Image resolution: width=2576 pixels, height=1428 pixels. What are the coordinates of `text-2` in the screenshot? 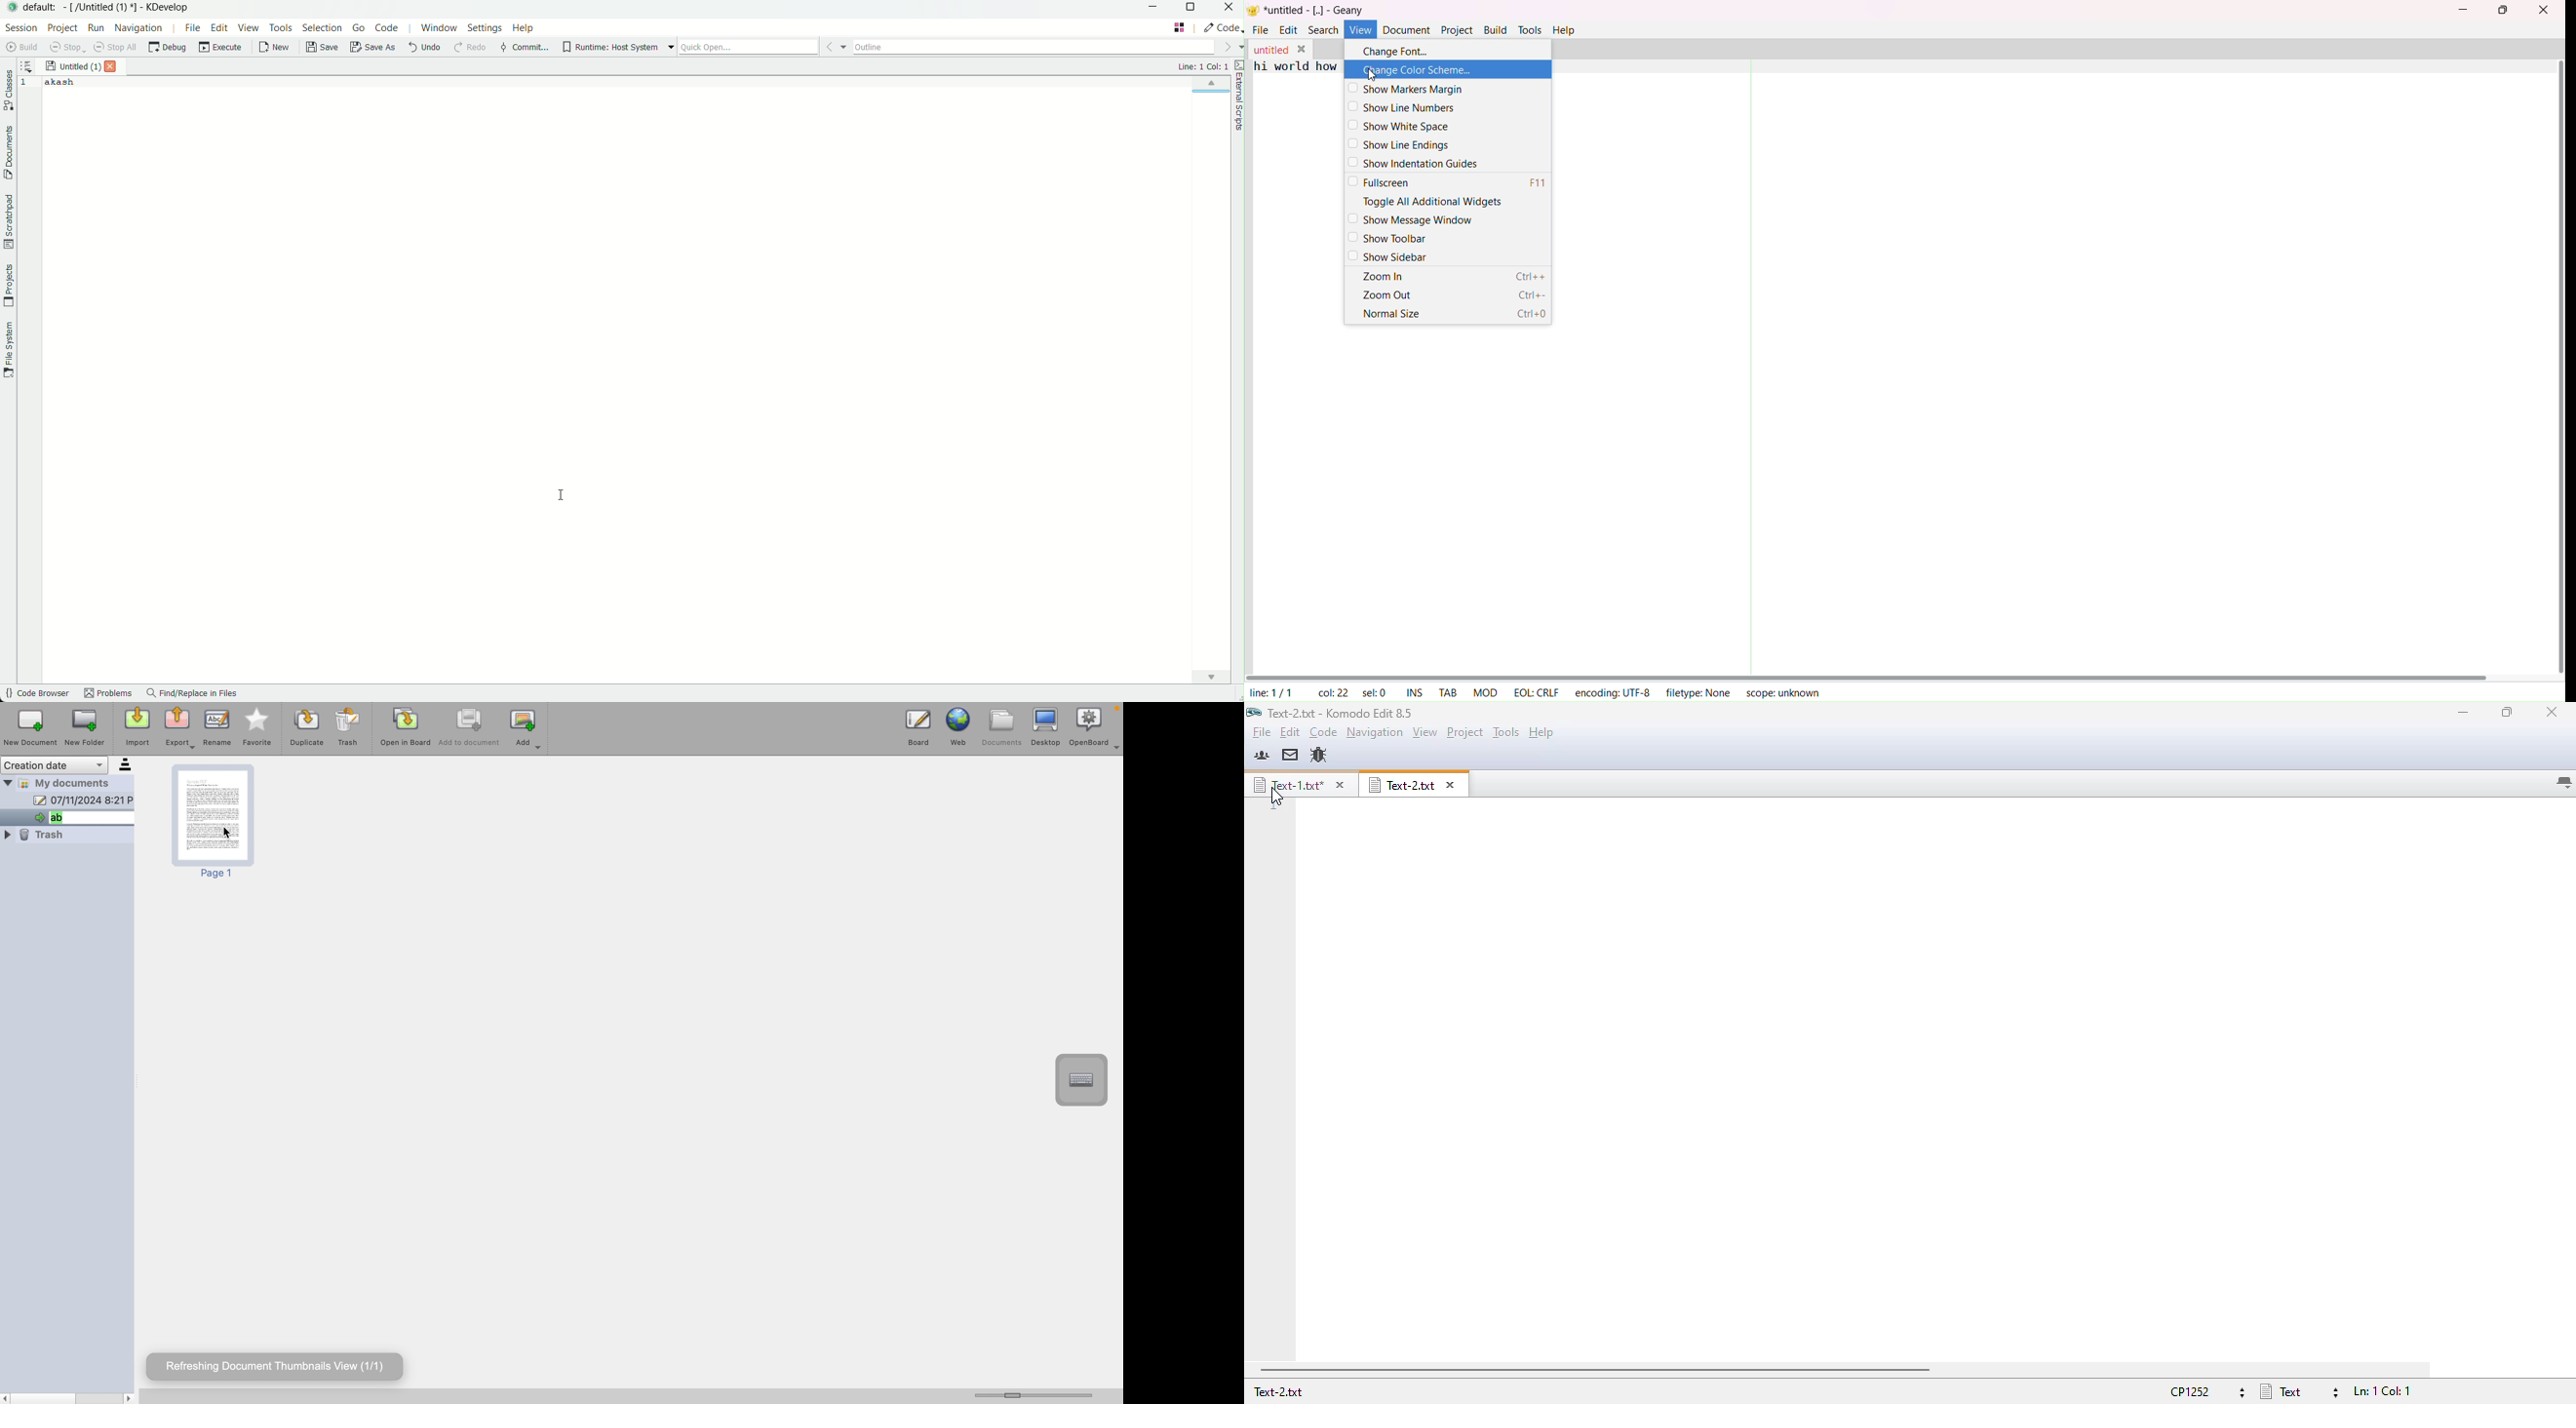 It's located at (1402, 785).